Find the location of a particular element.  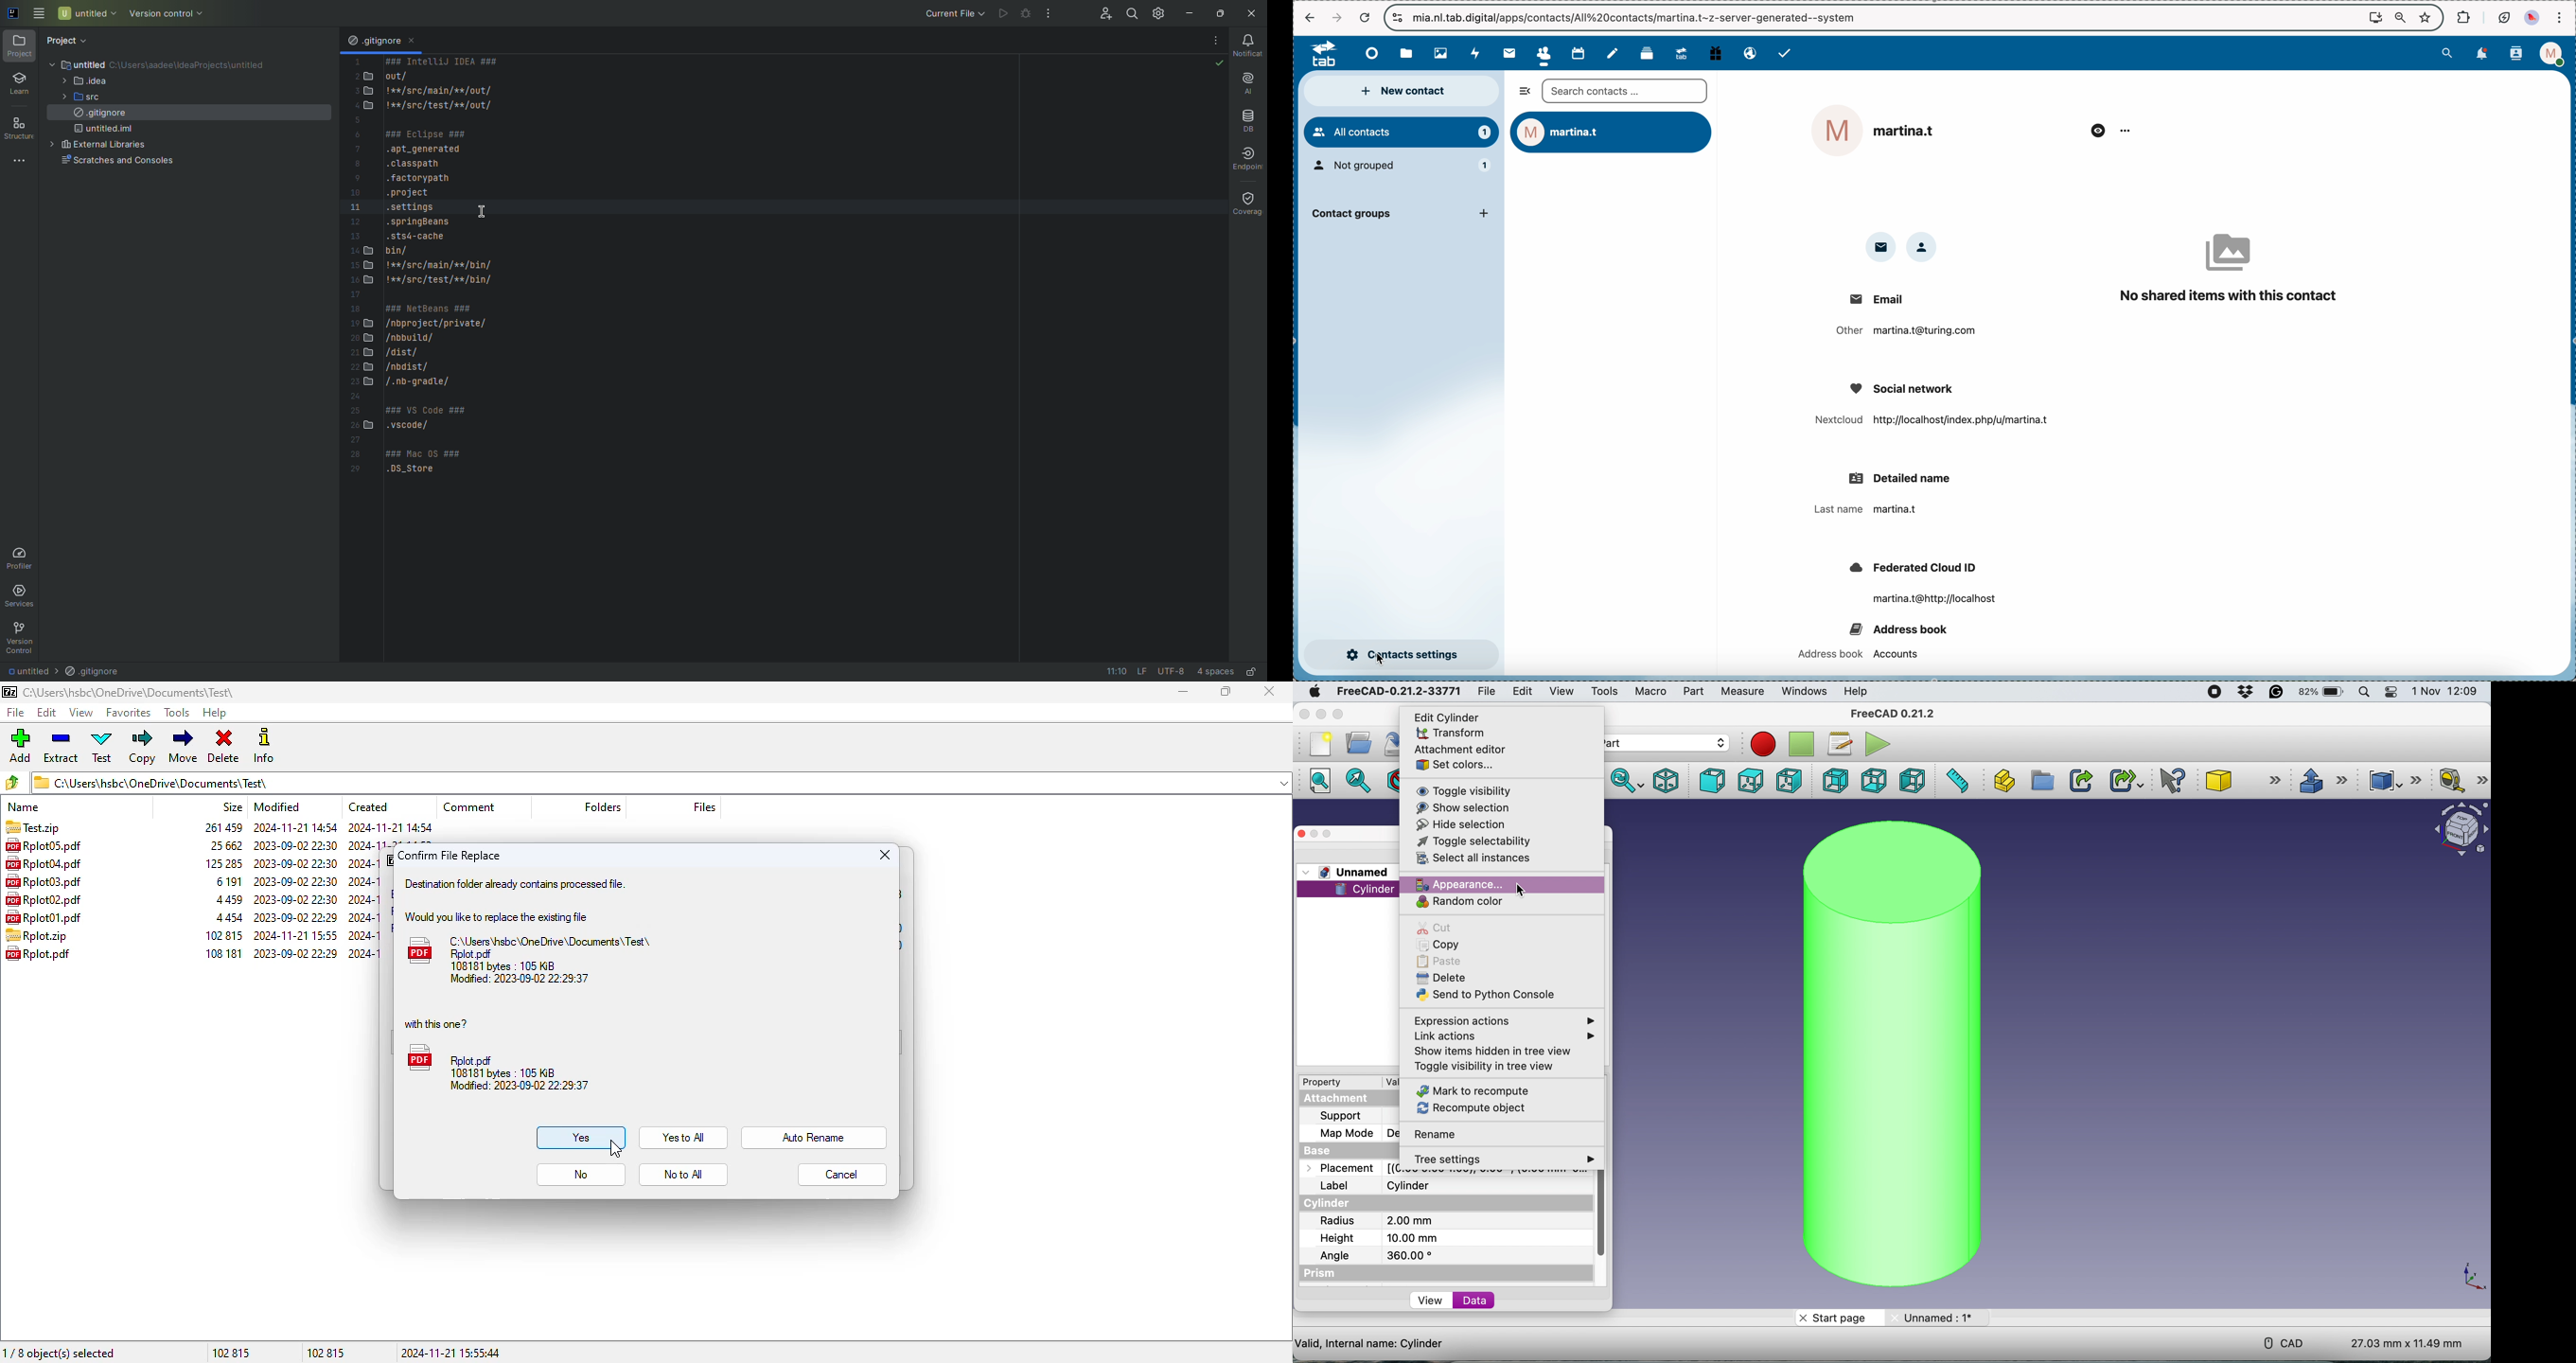

stop recording macros is located at coordinates (1801, 744).